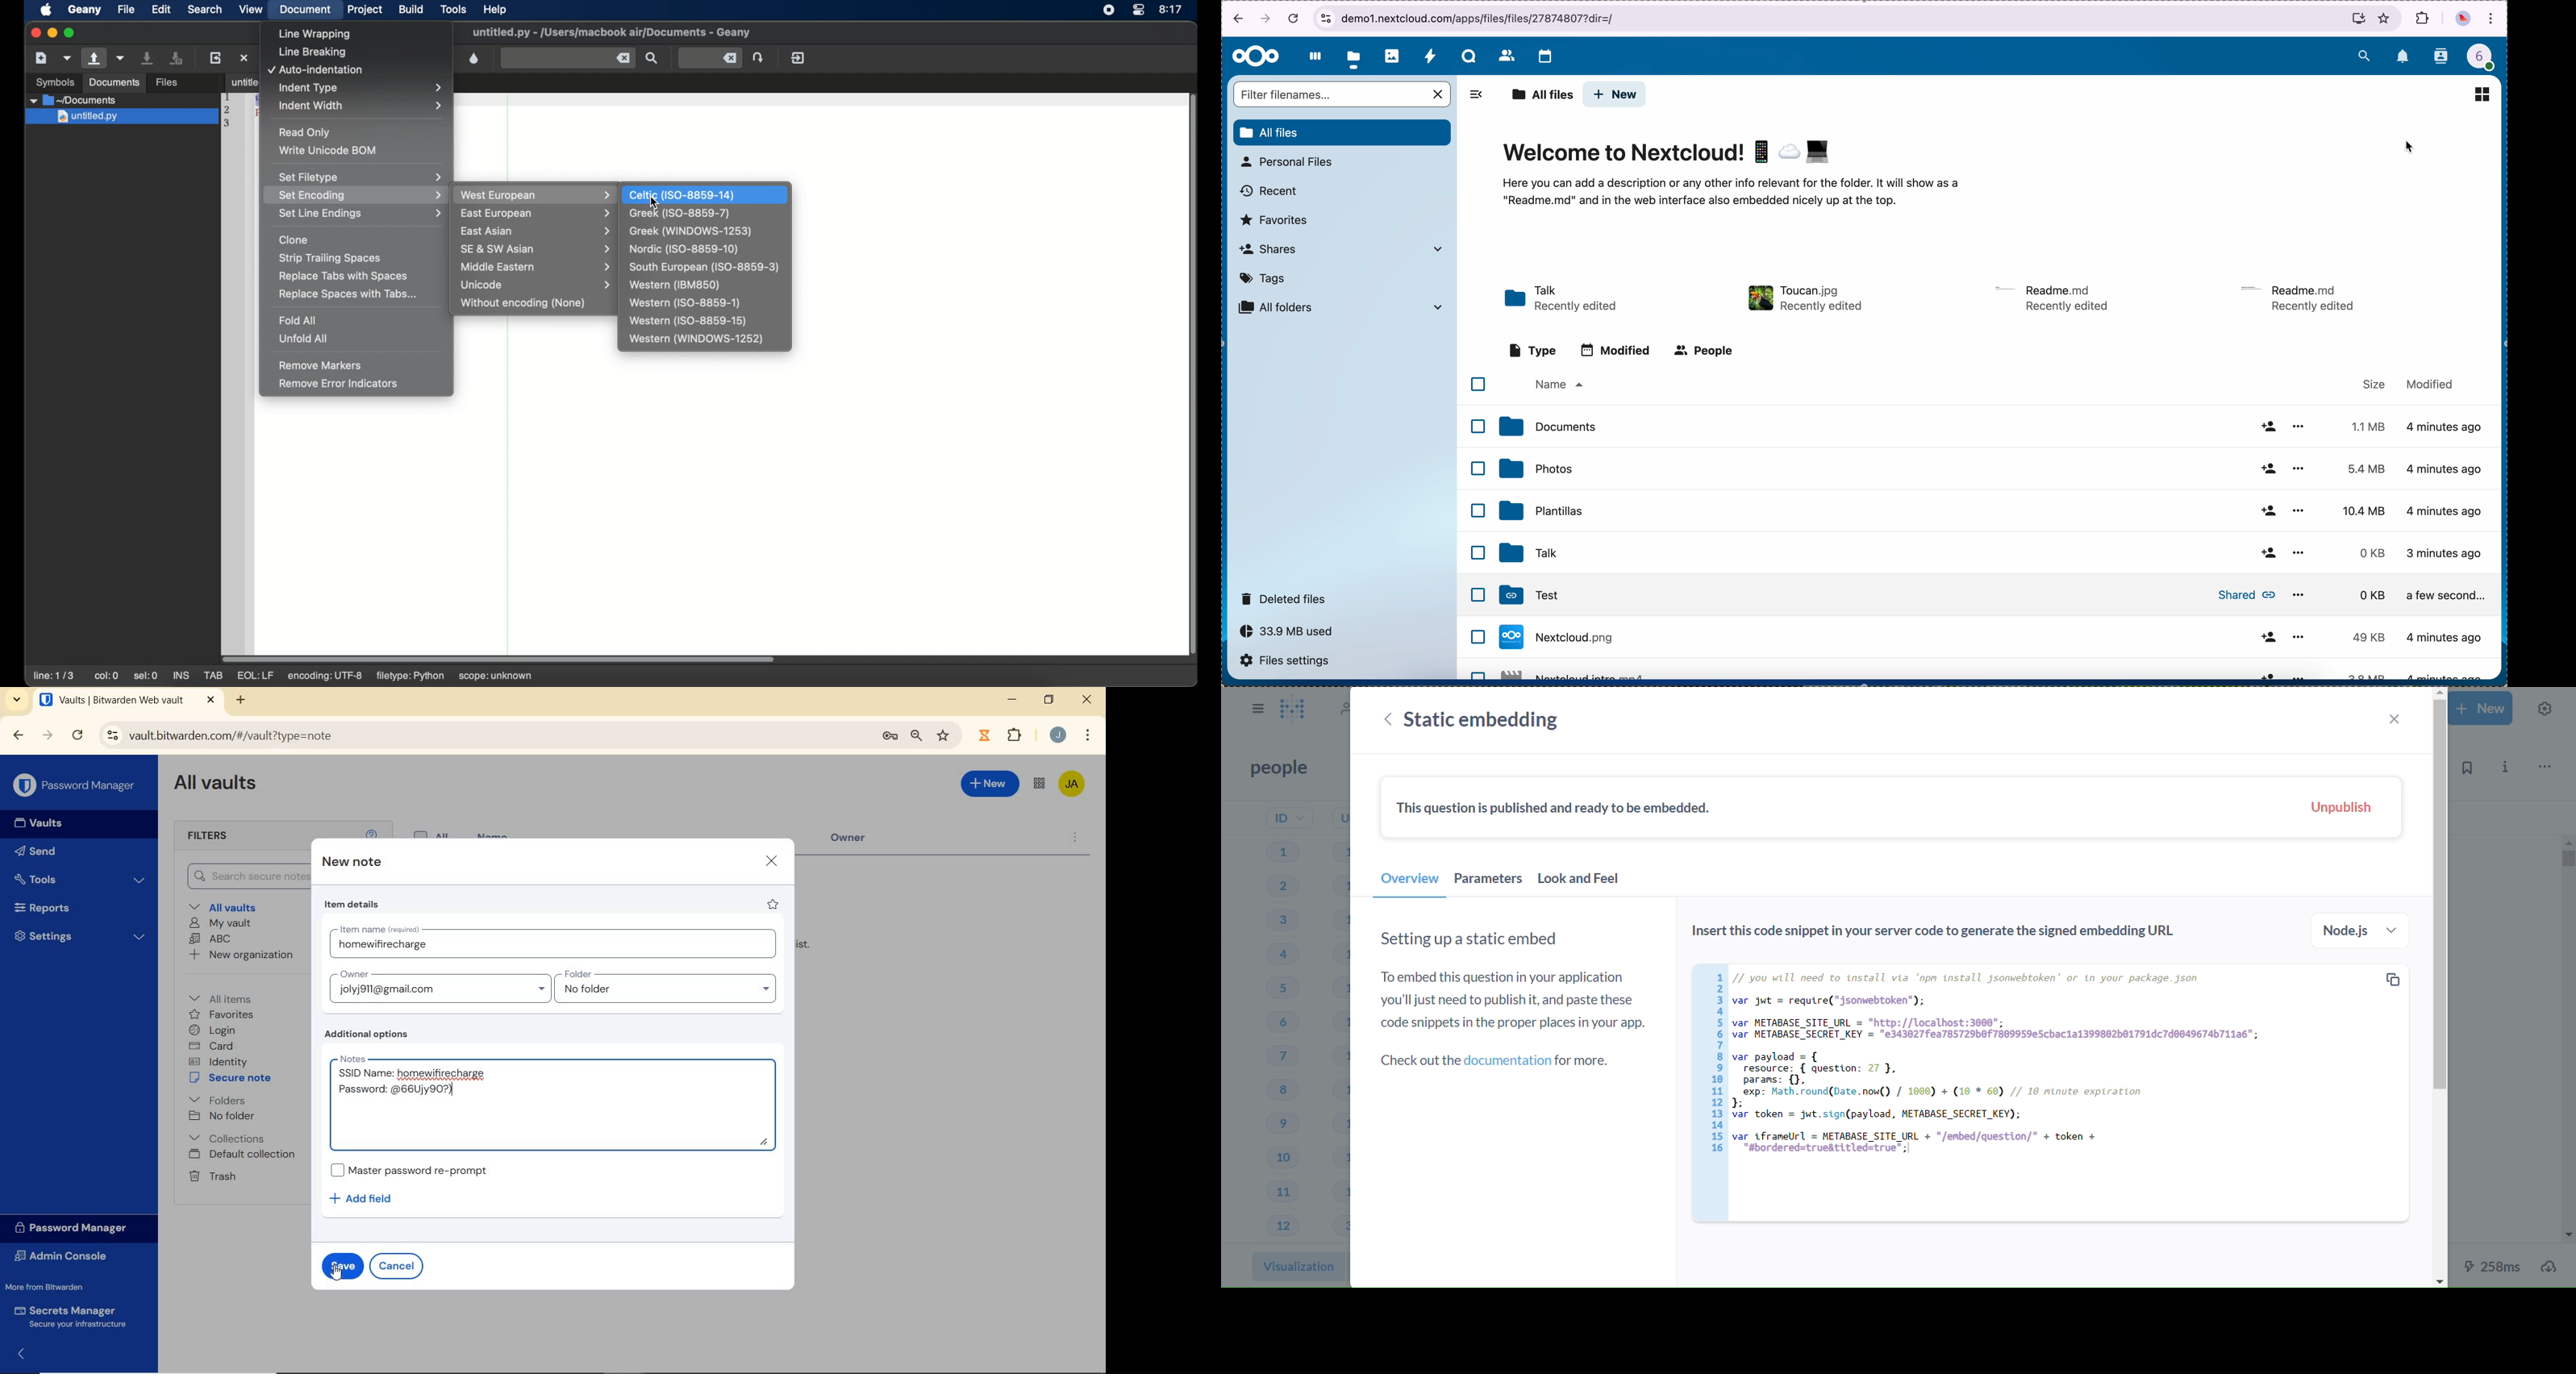  Describe the element at coordinates (524, 303) in the screenshot. I see `without encoding` at that location.